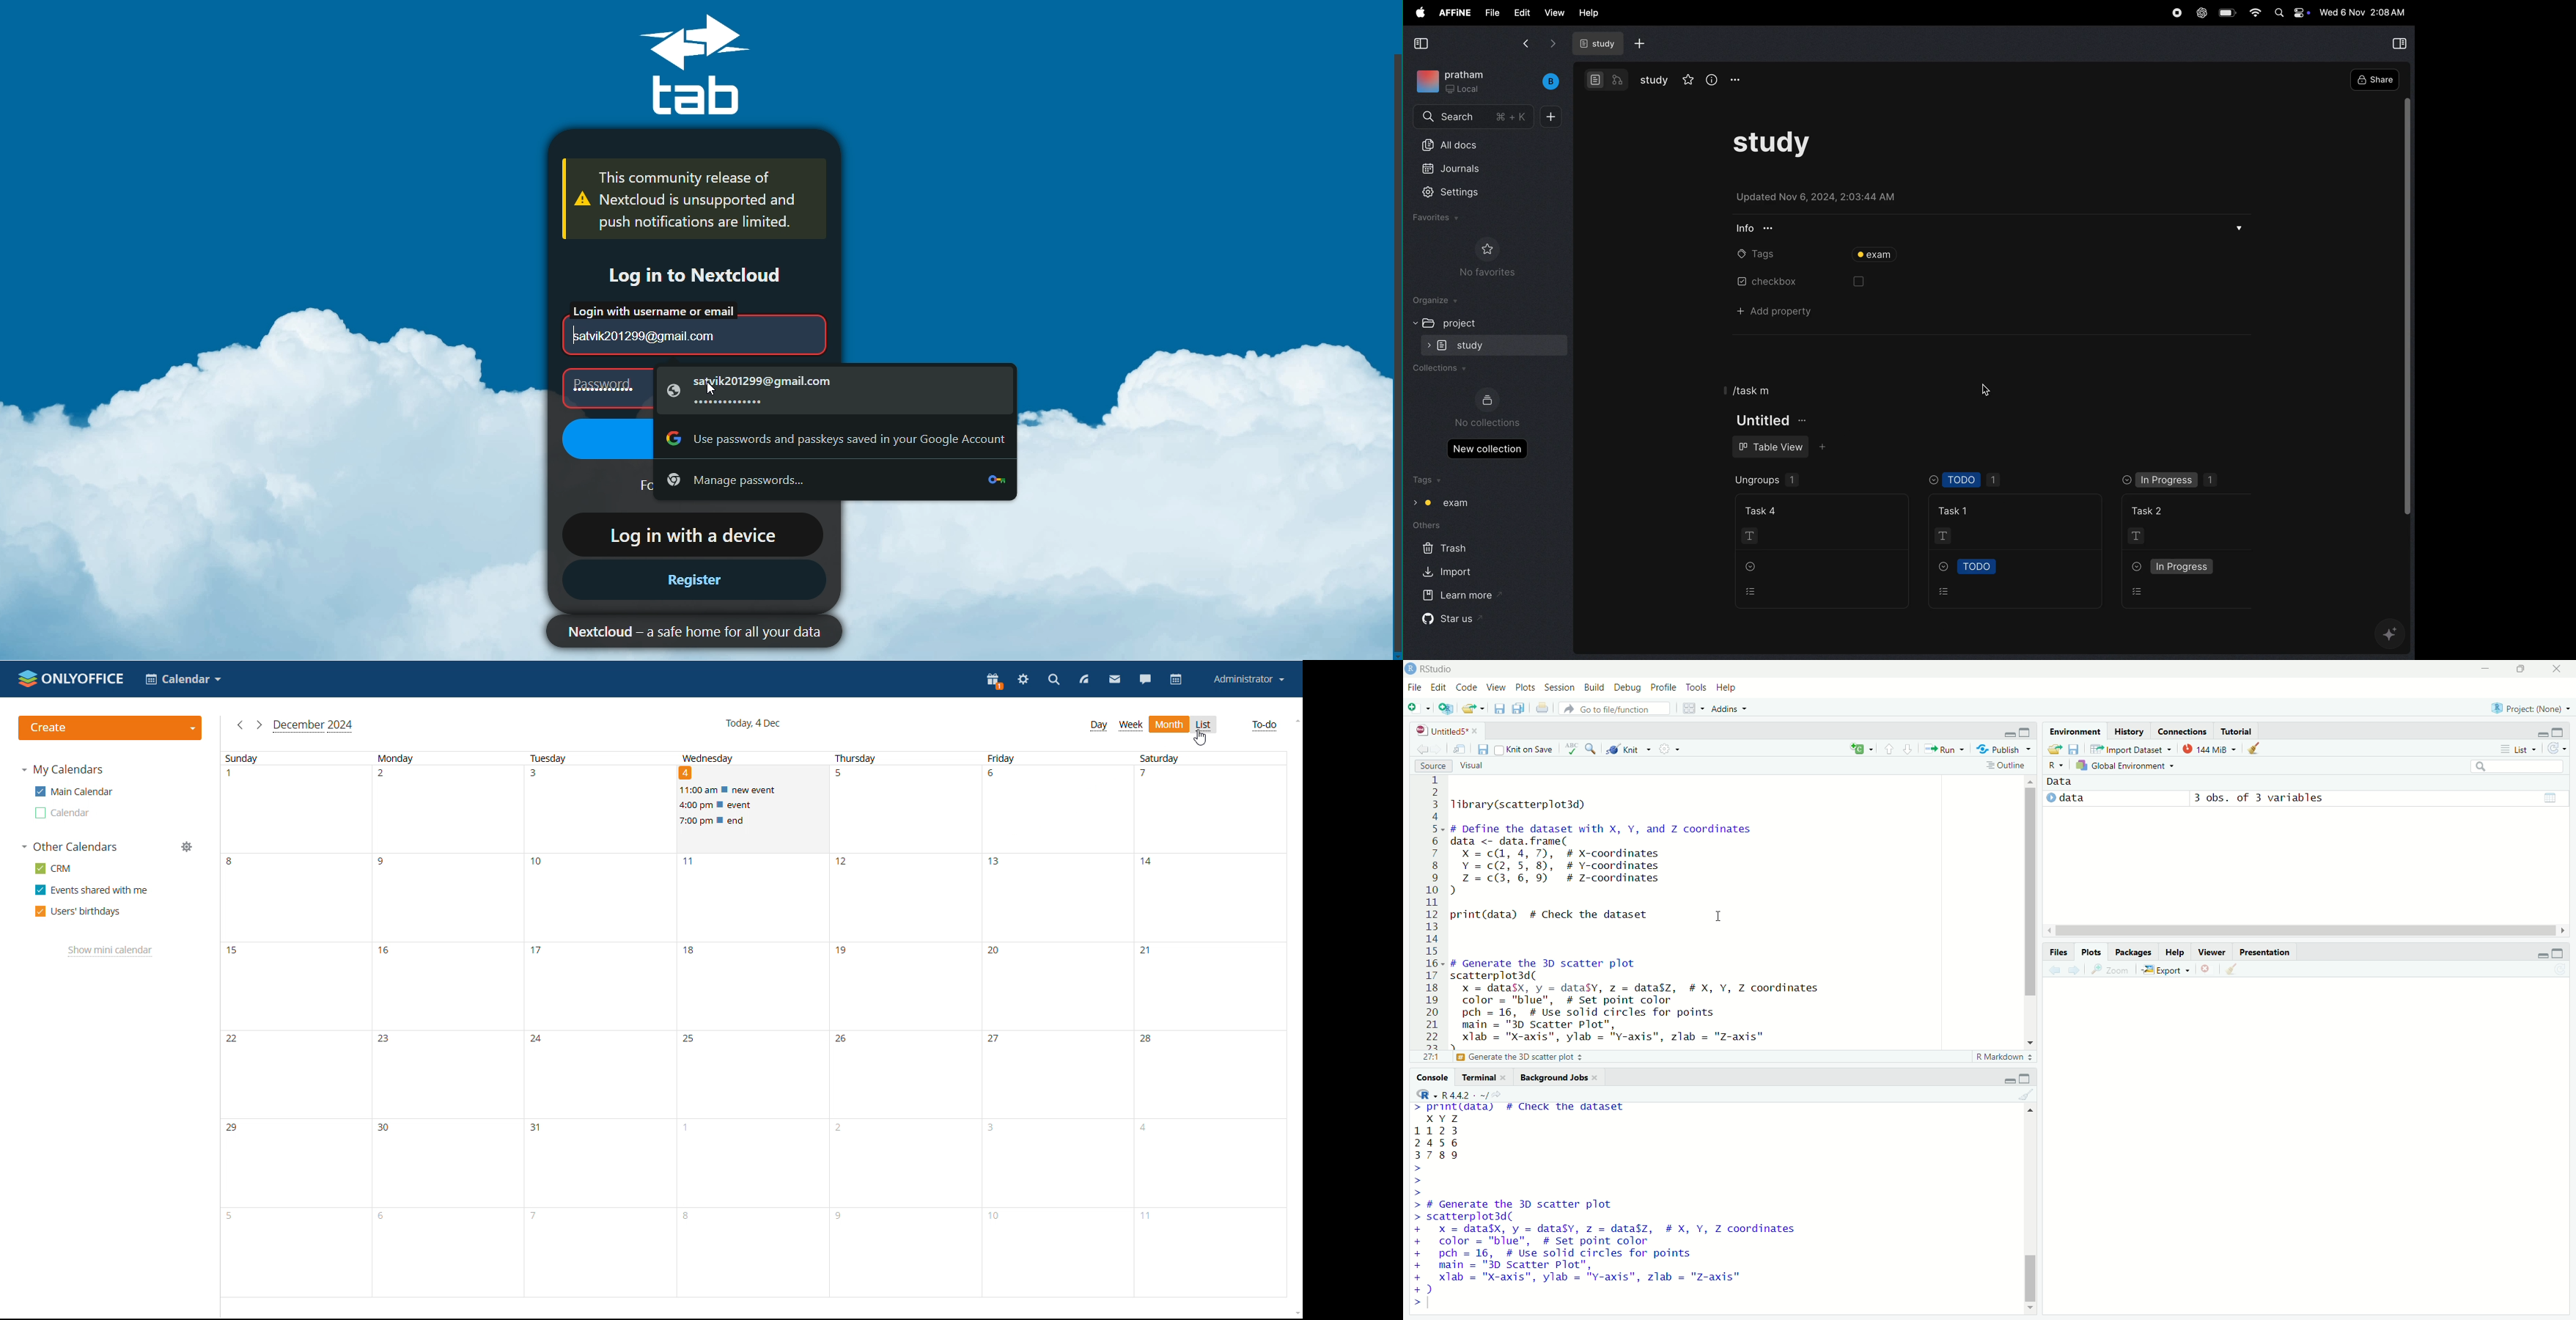 The height and width of the screenshot is (1344, 2576). I want to click on move right, so click(2565, 929).